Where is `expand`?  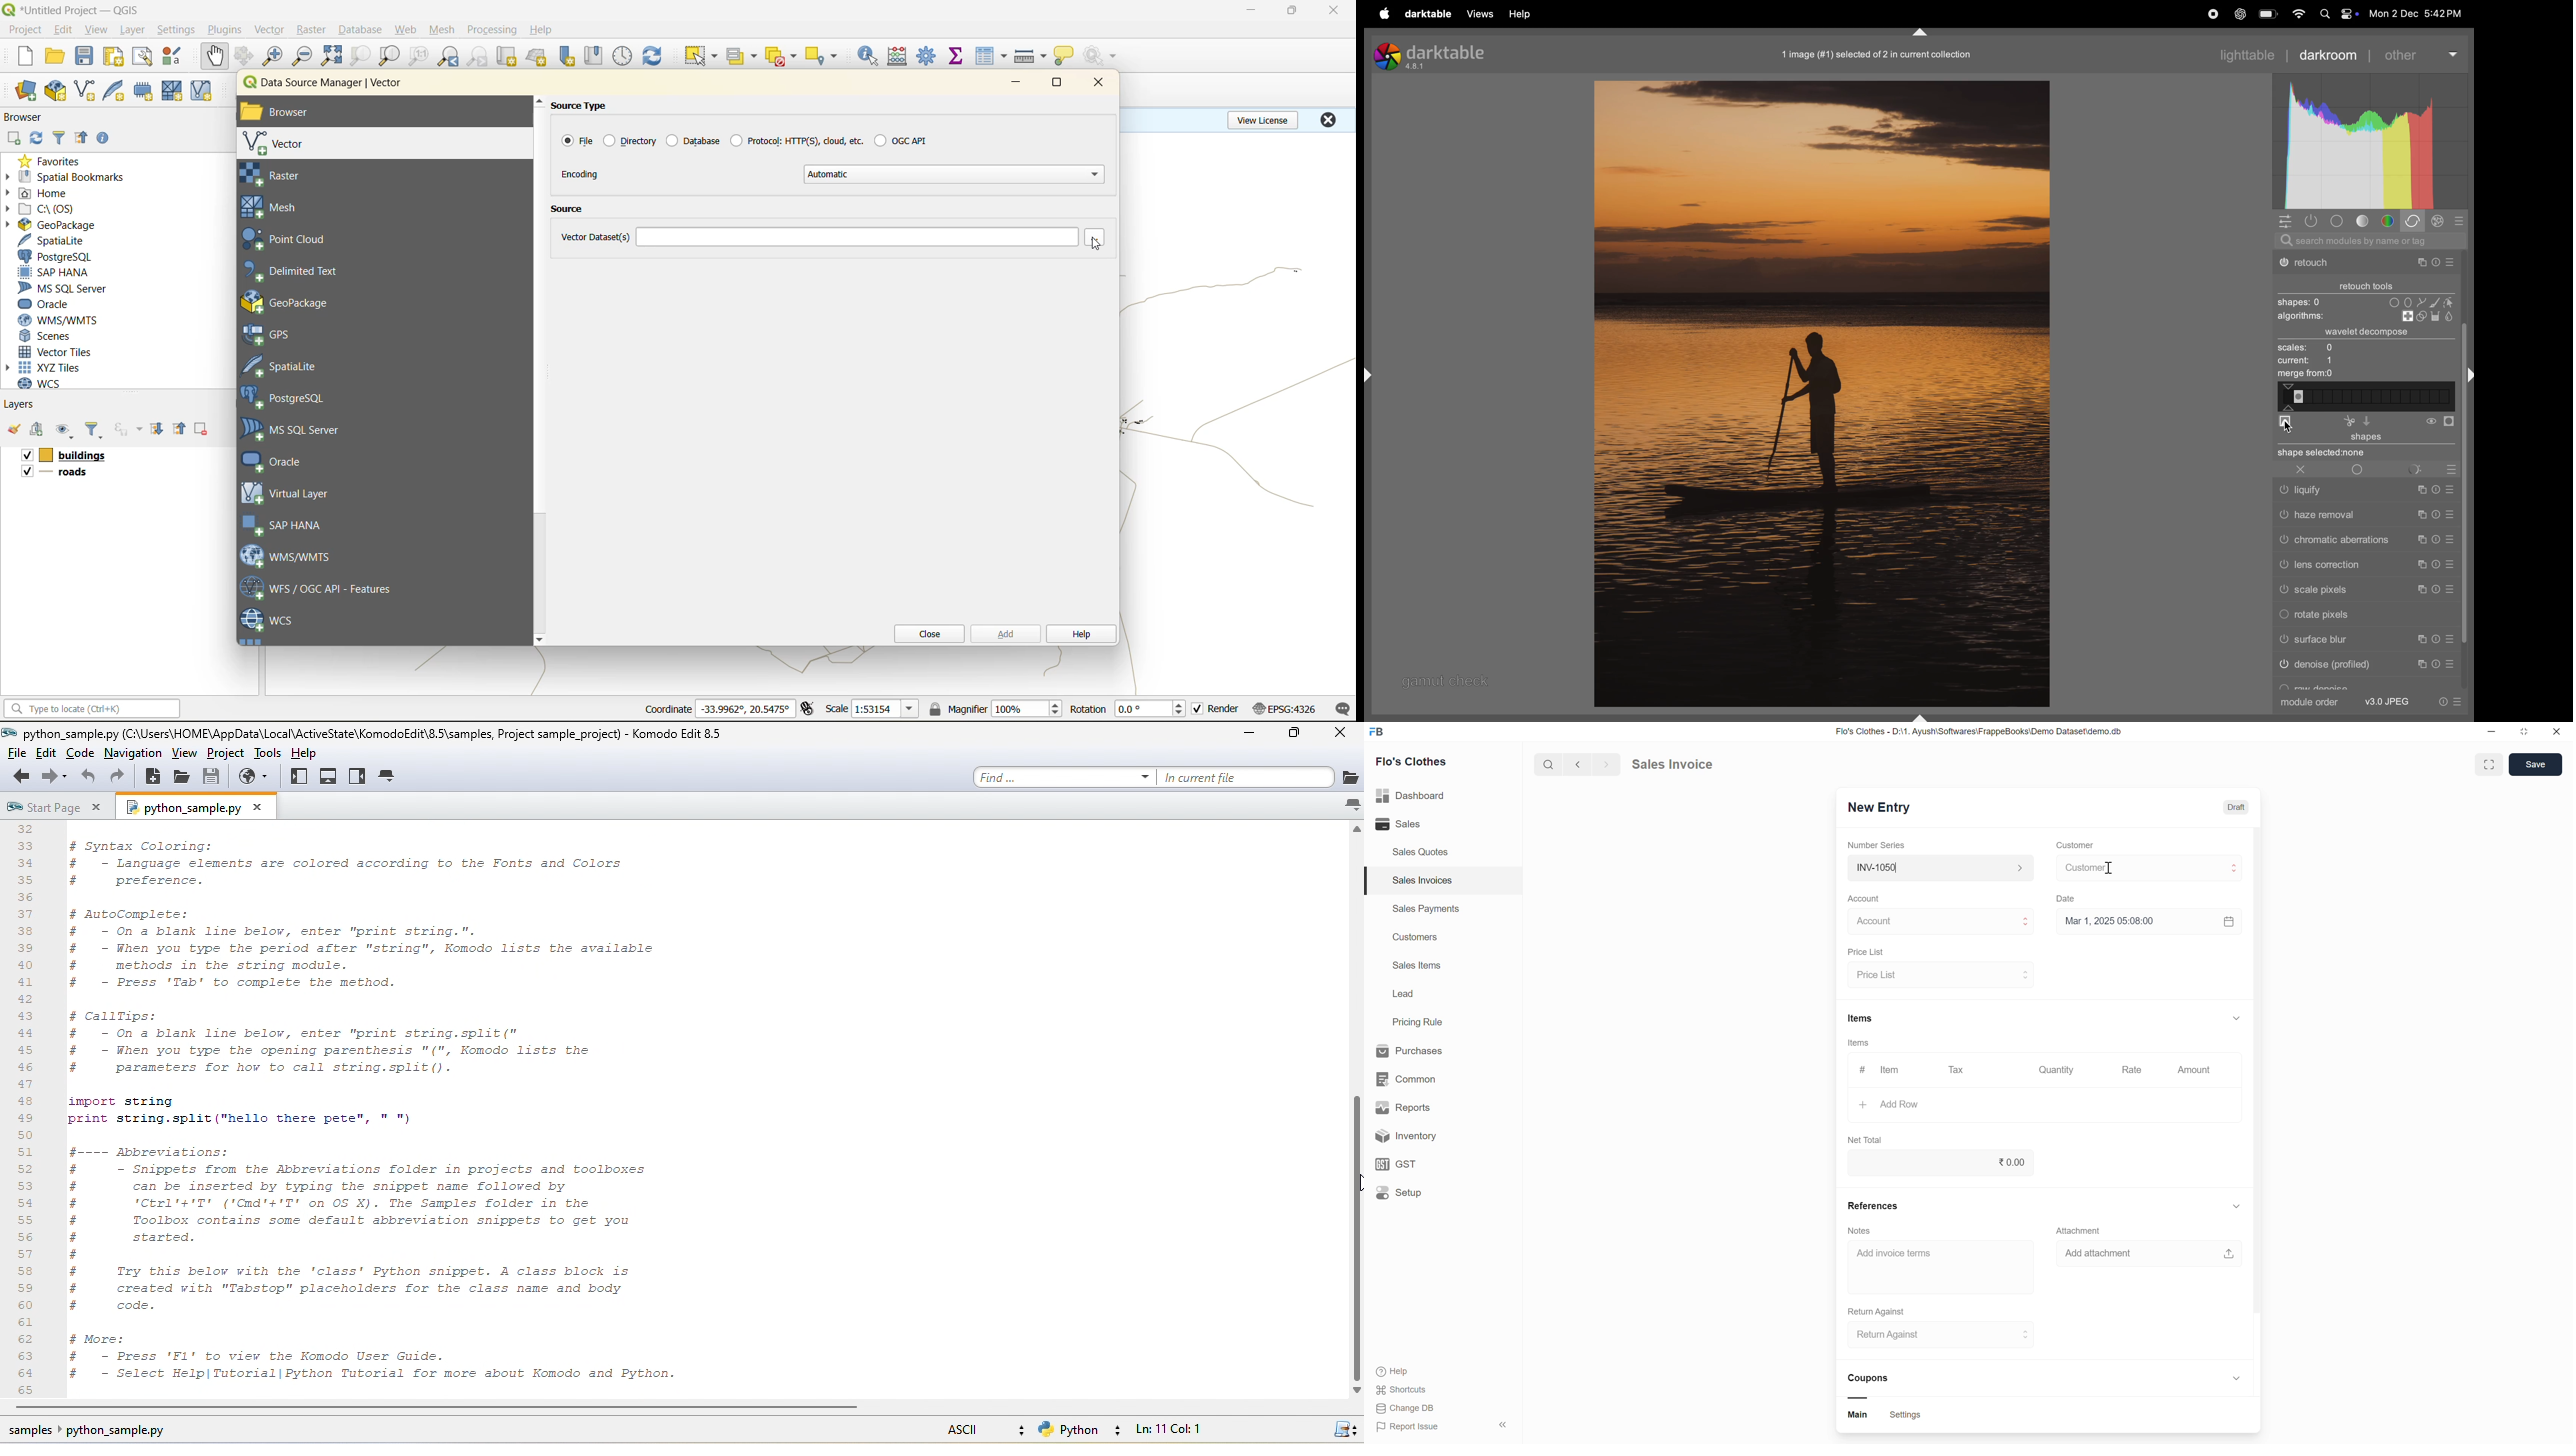
expand is located at coordinates (1373, 374).